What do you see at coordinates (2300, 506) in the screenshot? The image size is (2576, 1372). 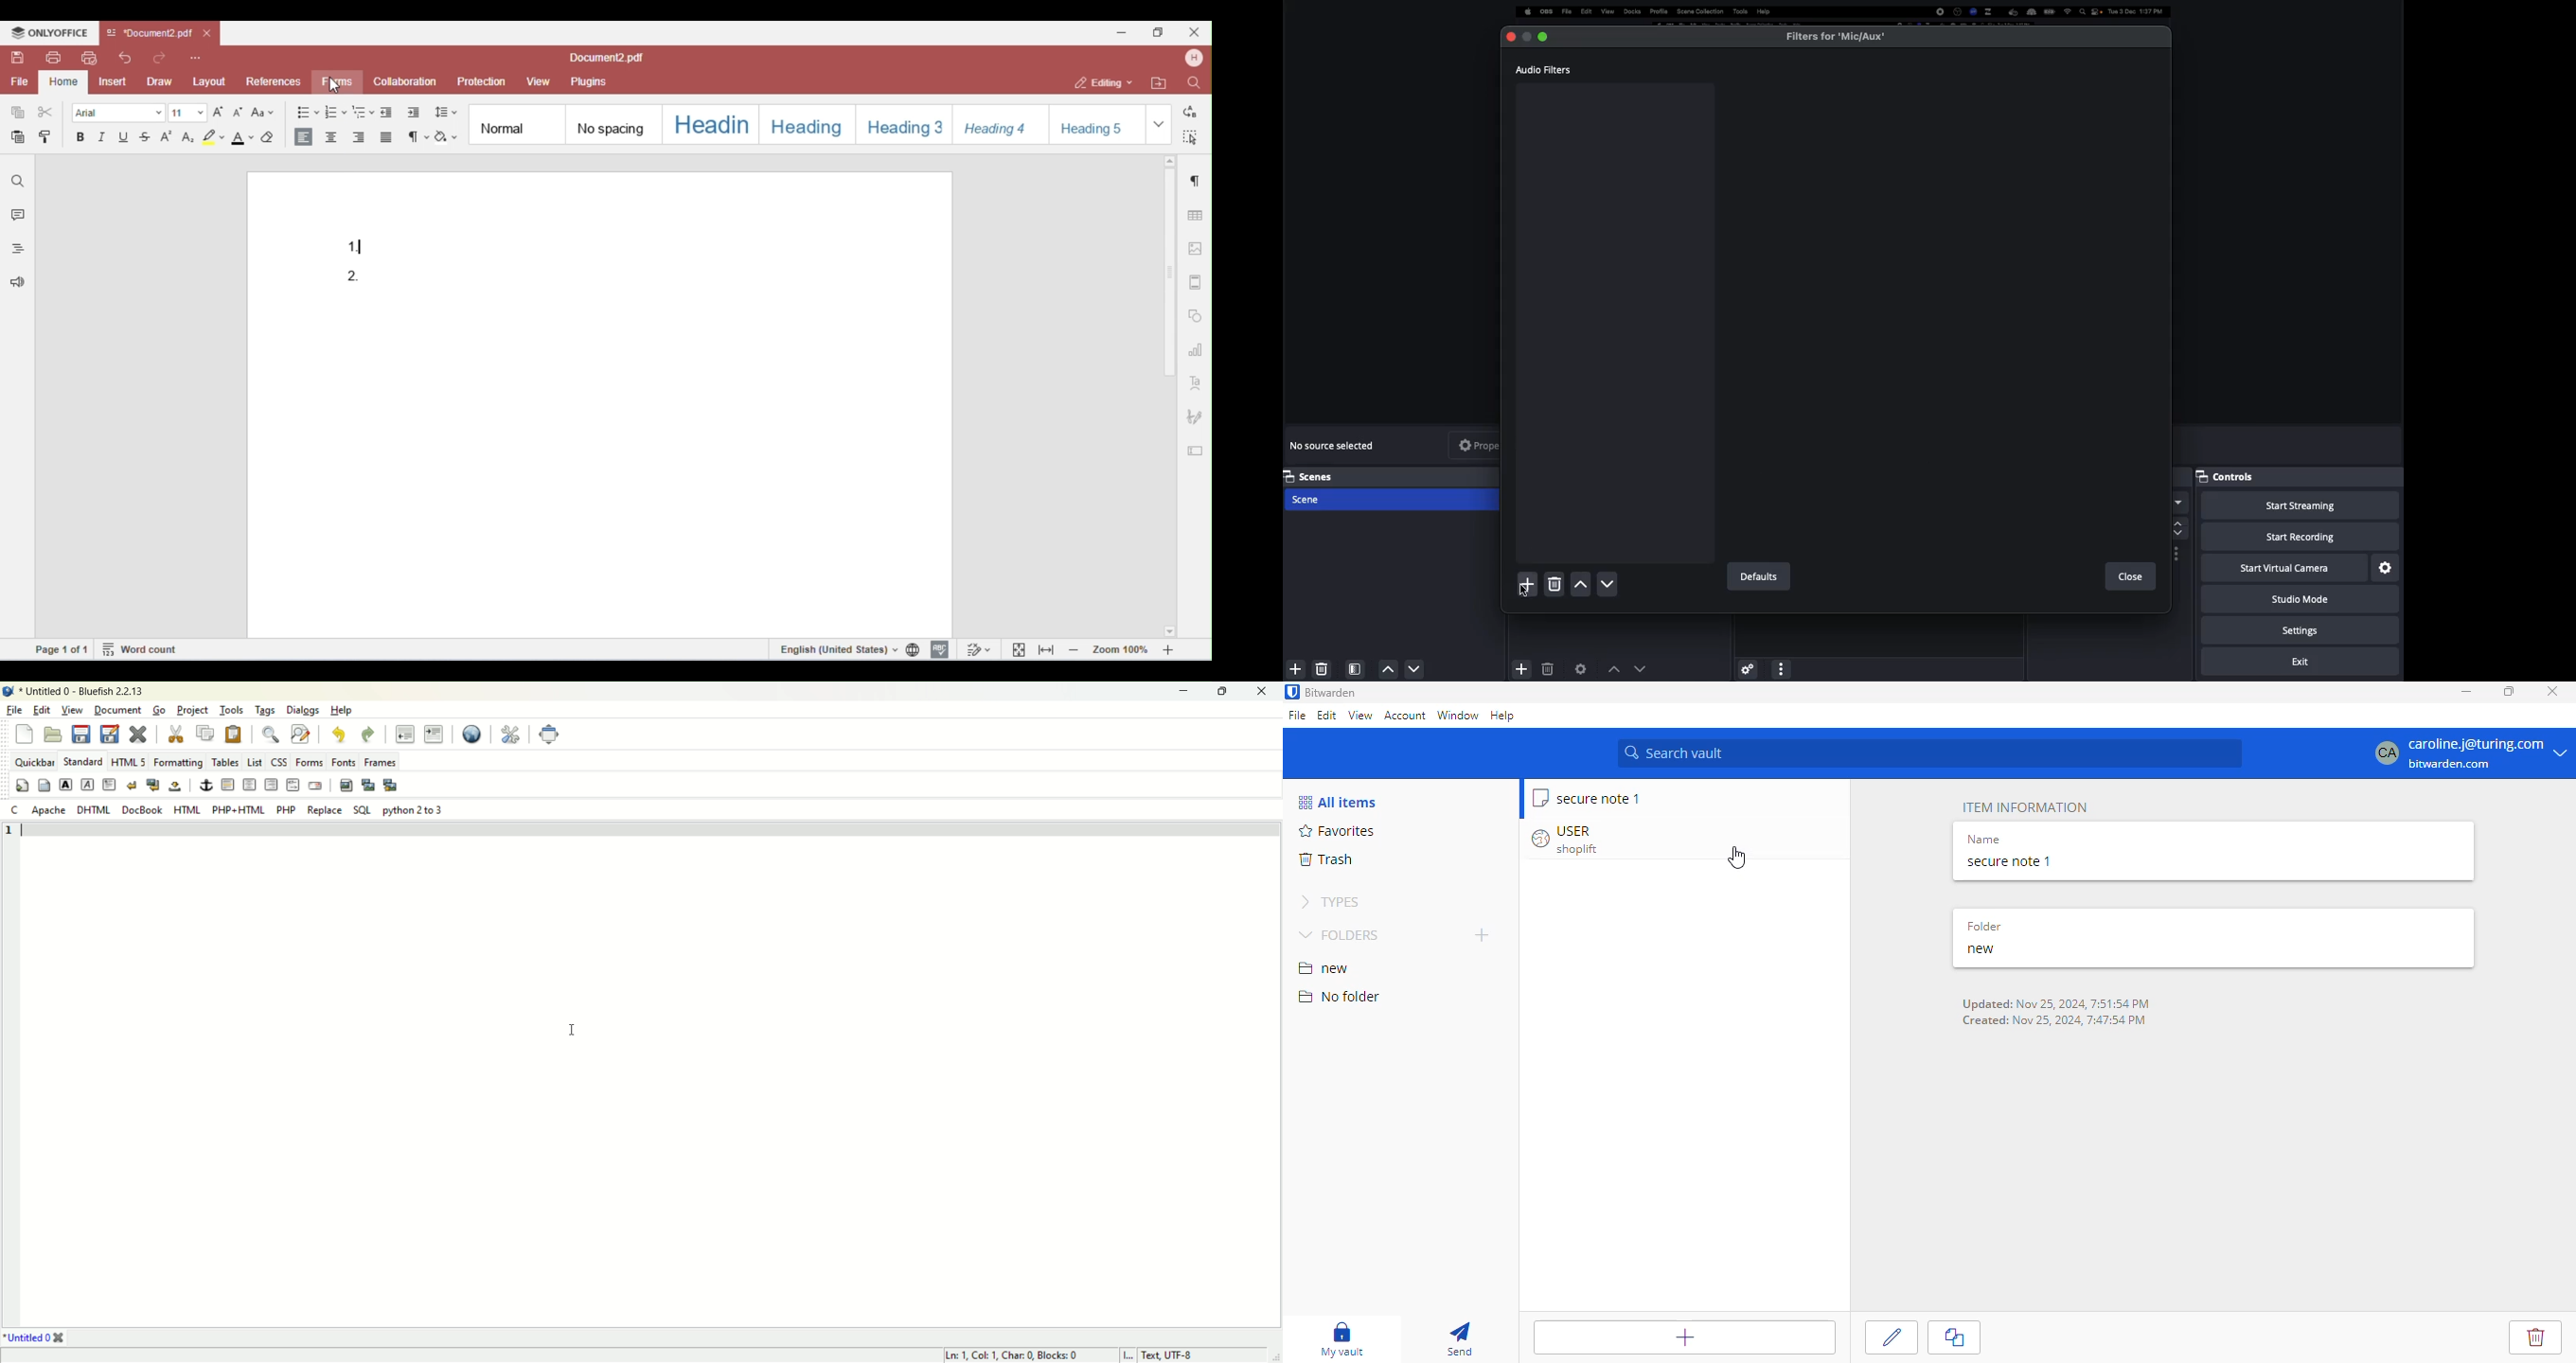 I see `Start streaming` at bounding box center [2300, 506].